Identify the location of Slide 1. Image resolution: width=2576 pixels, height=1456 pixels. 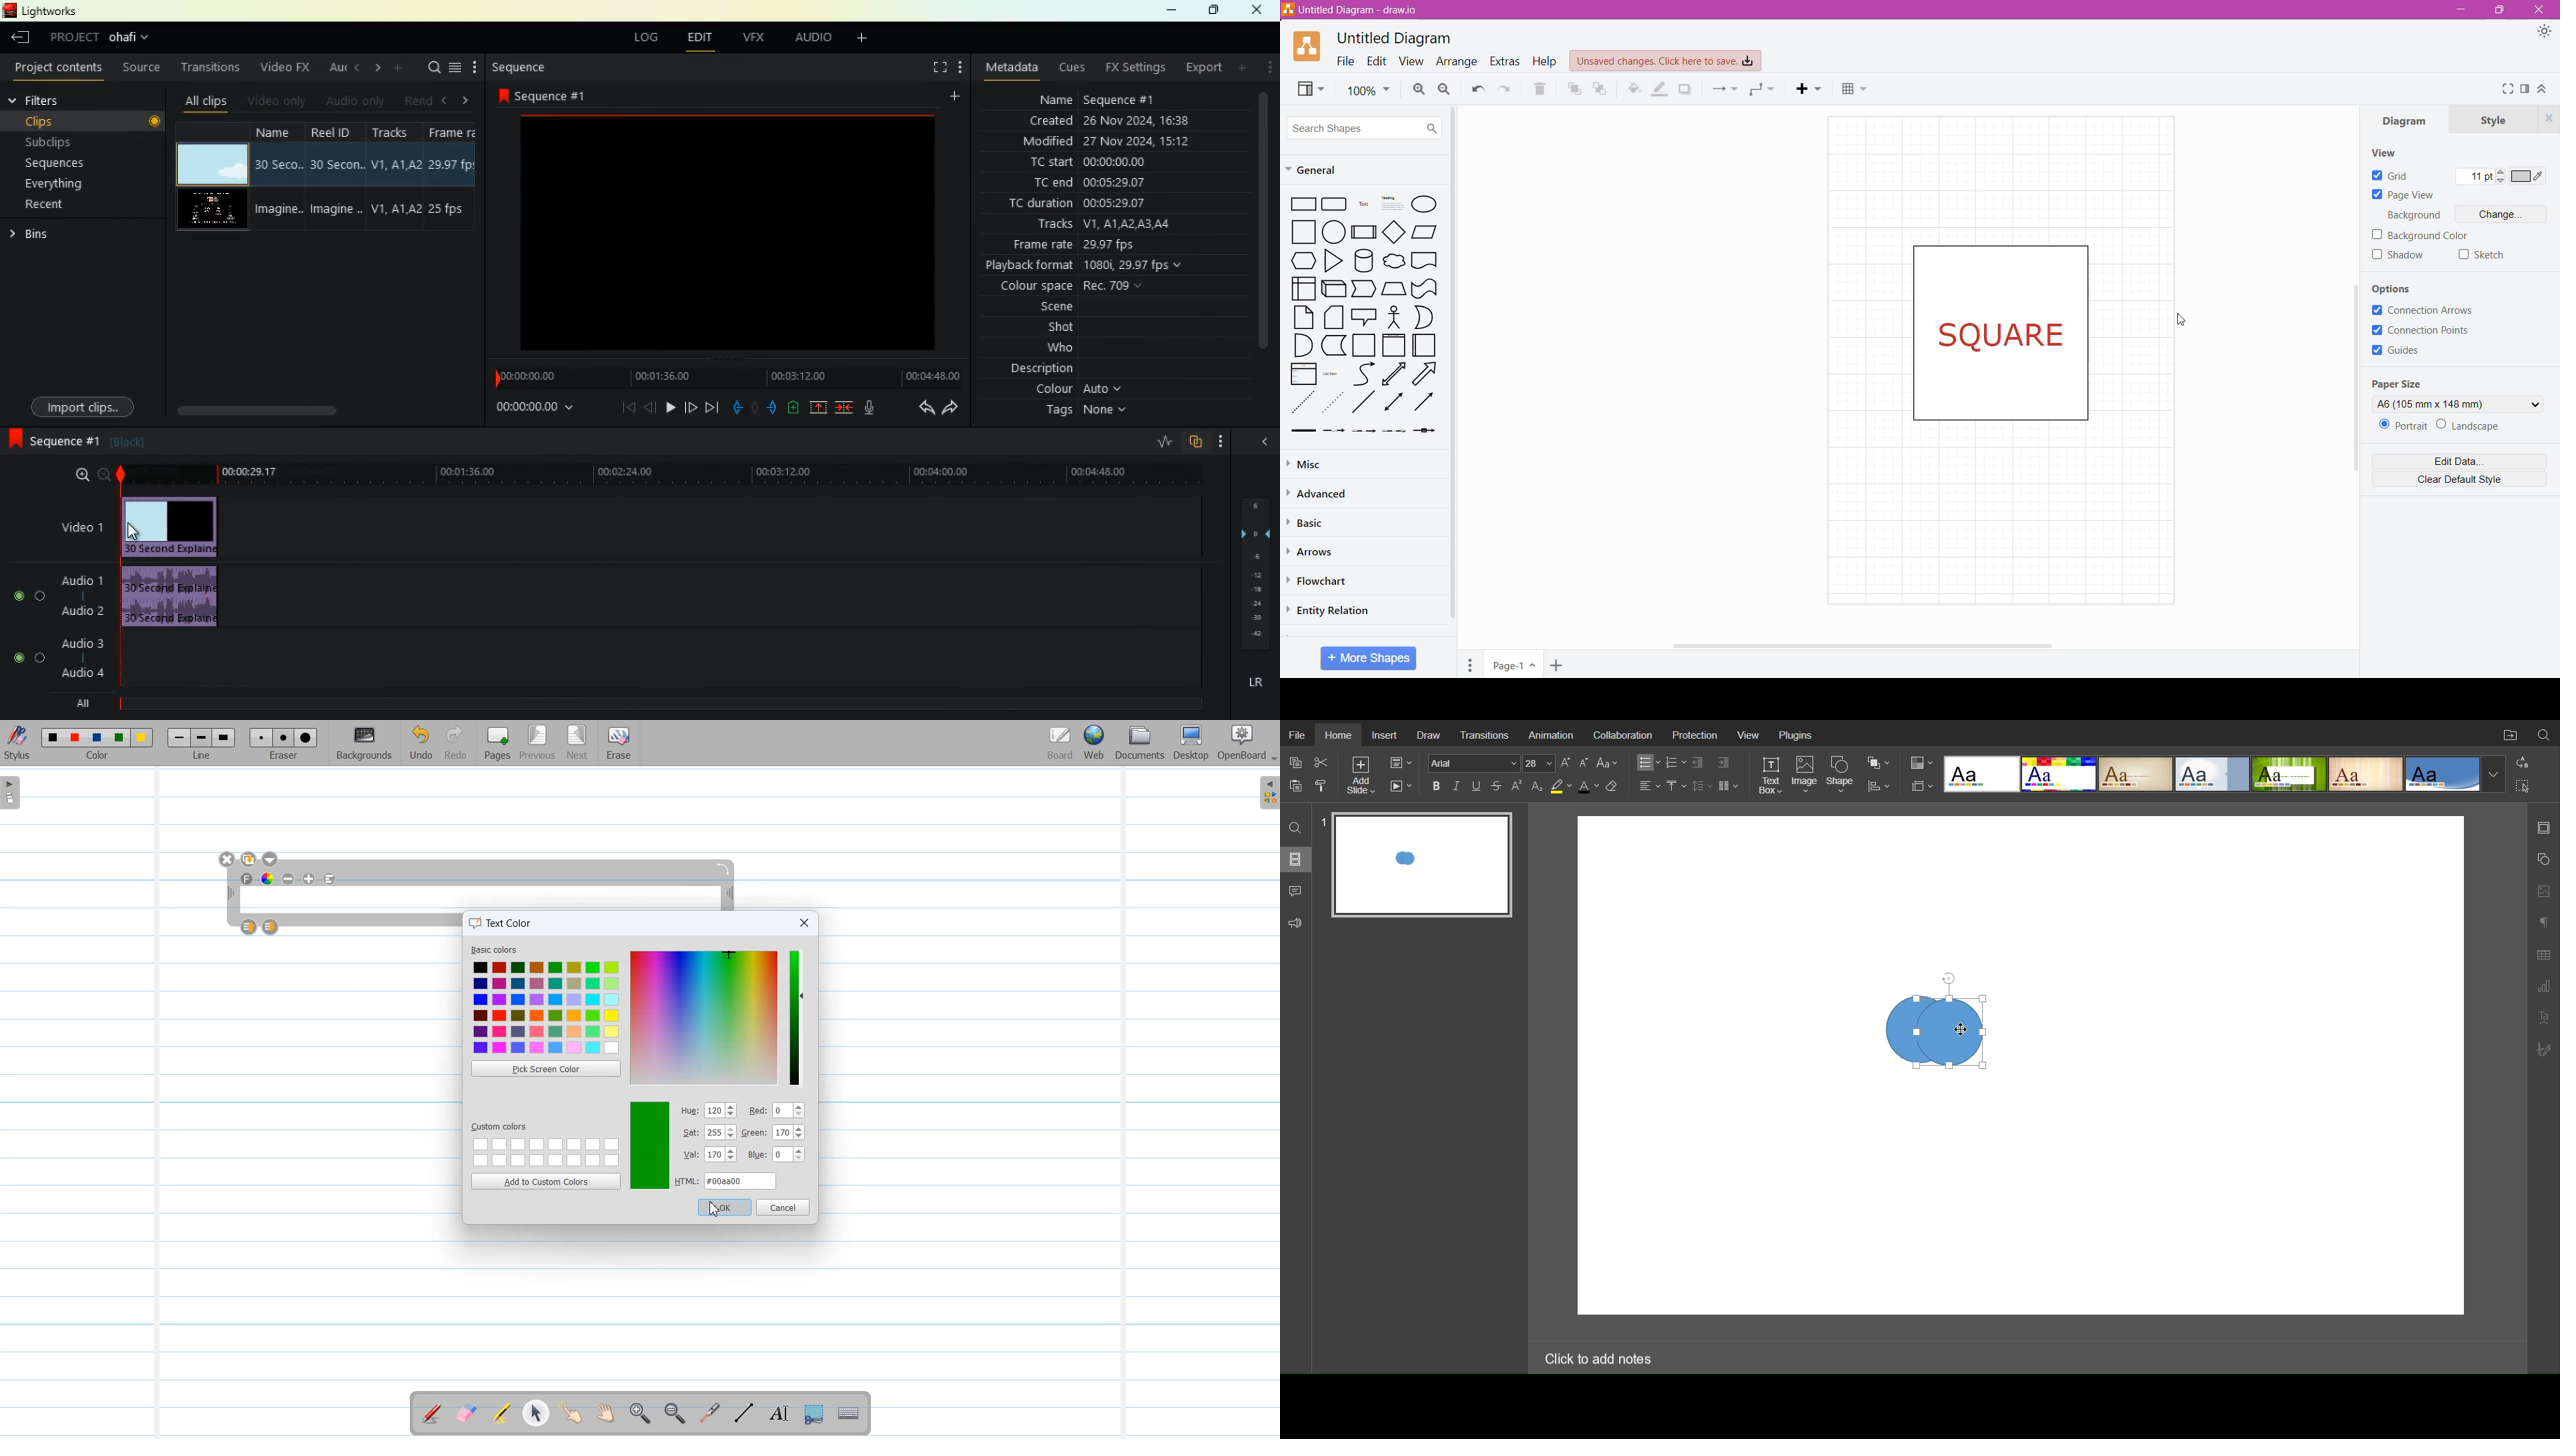
(1421, 865).